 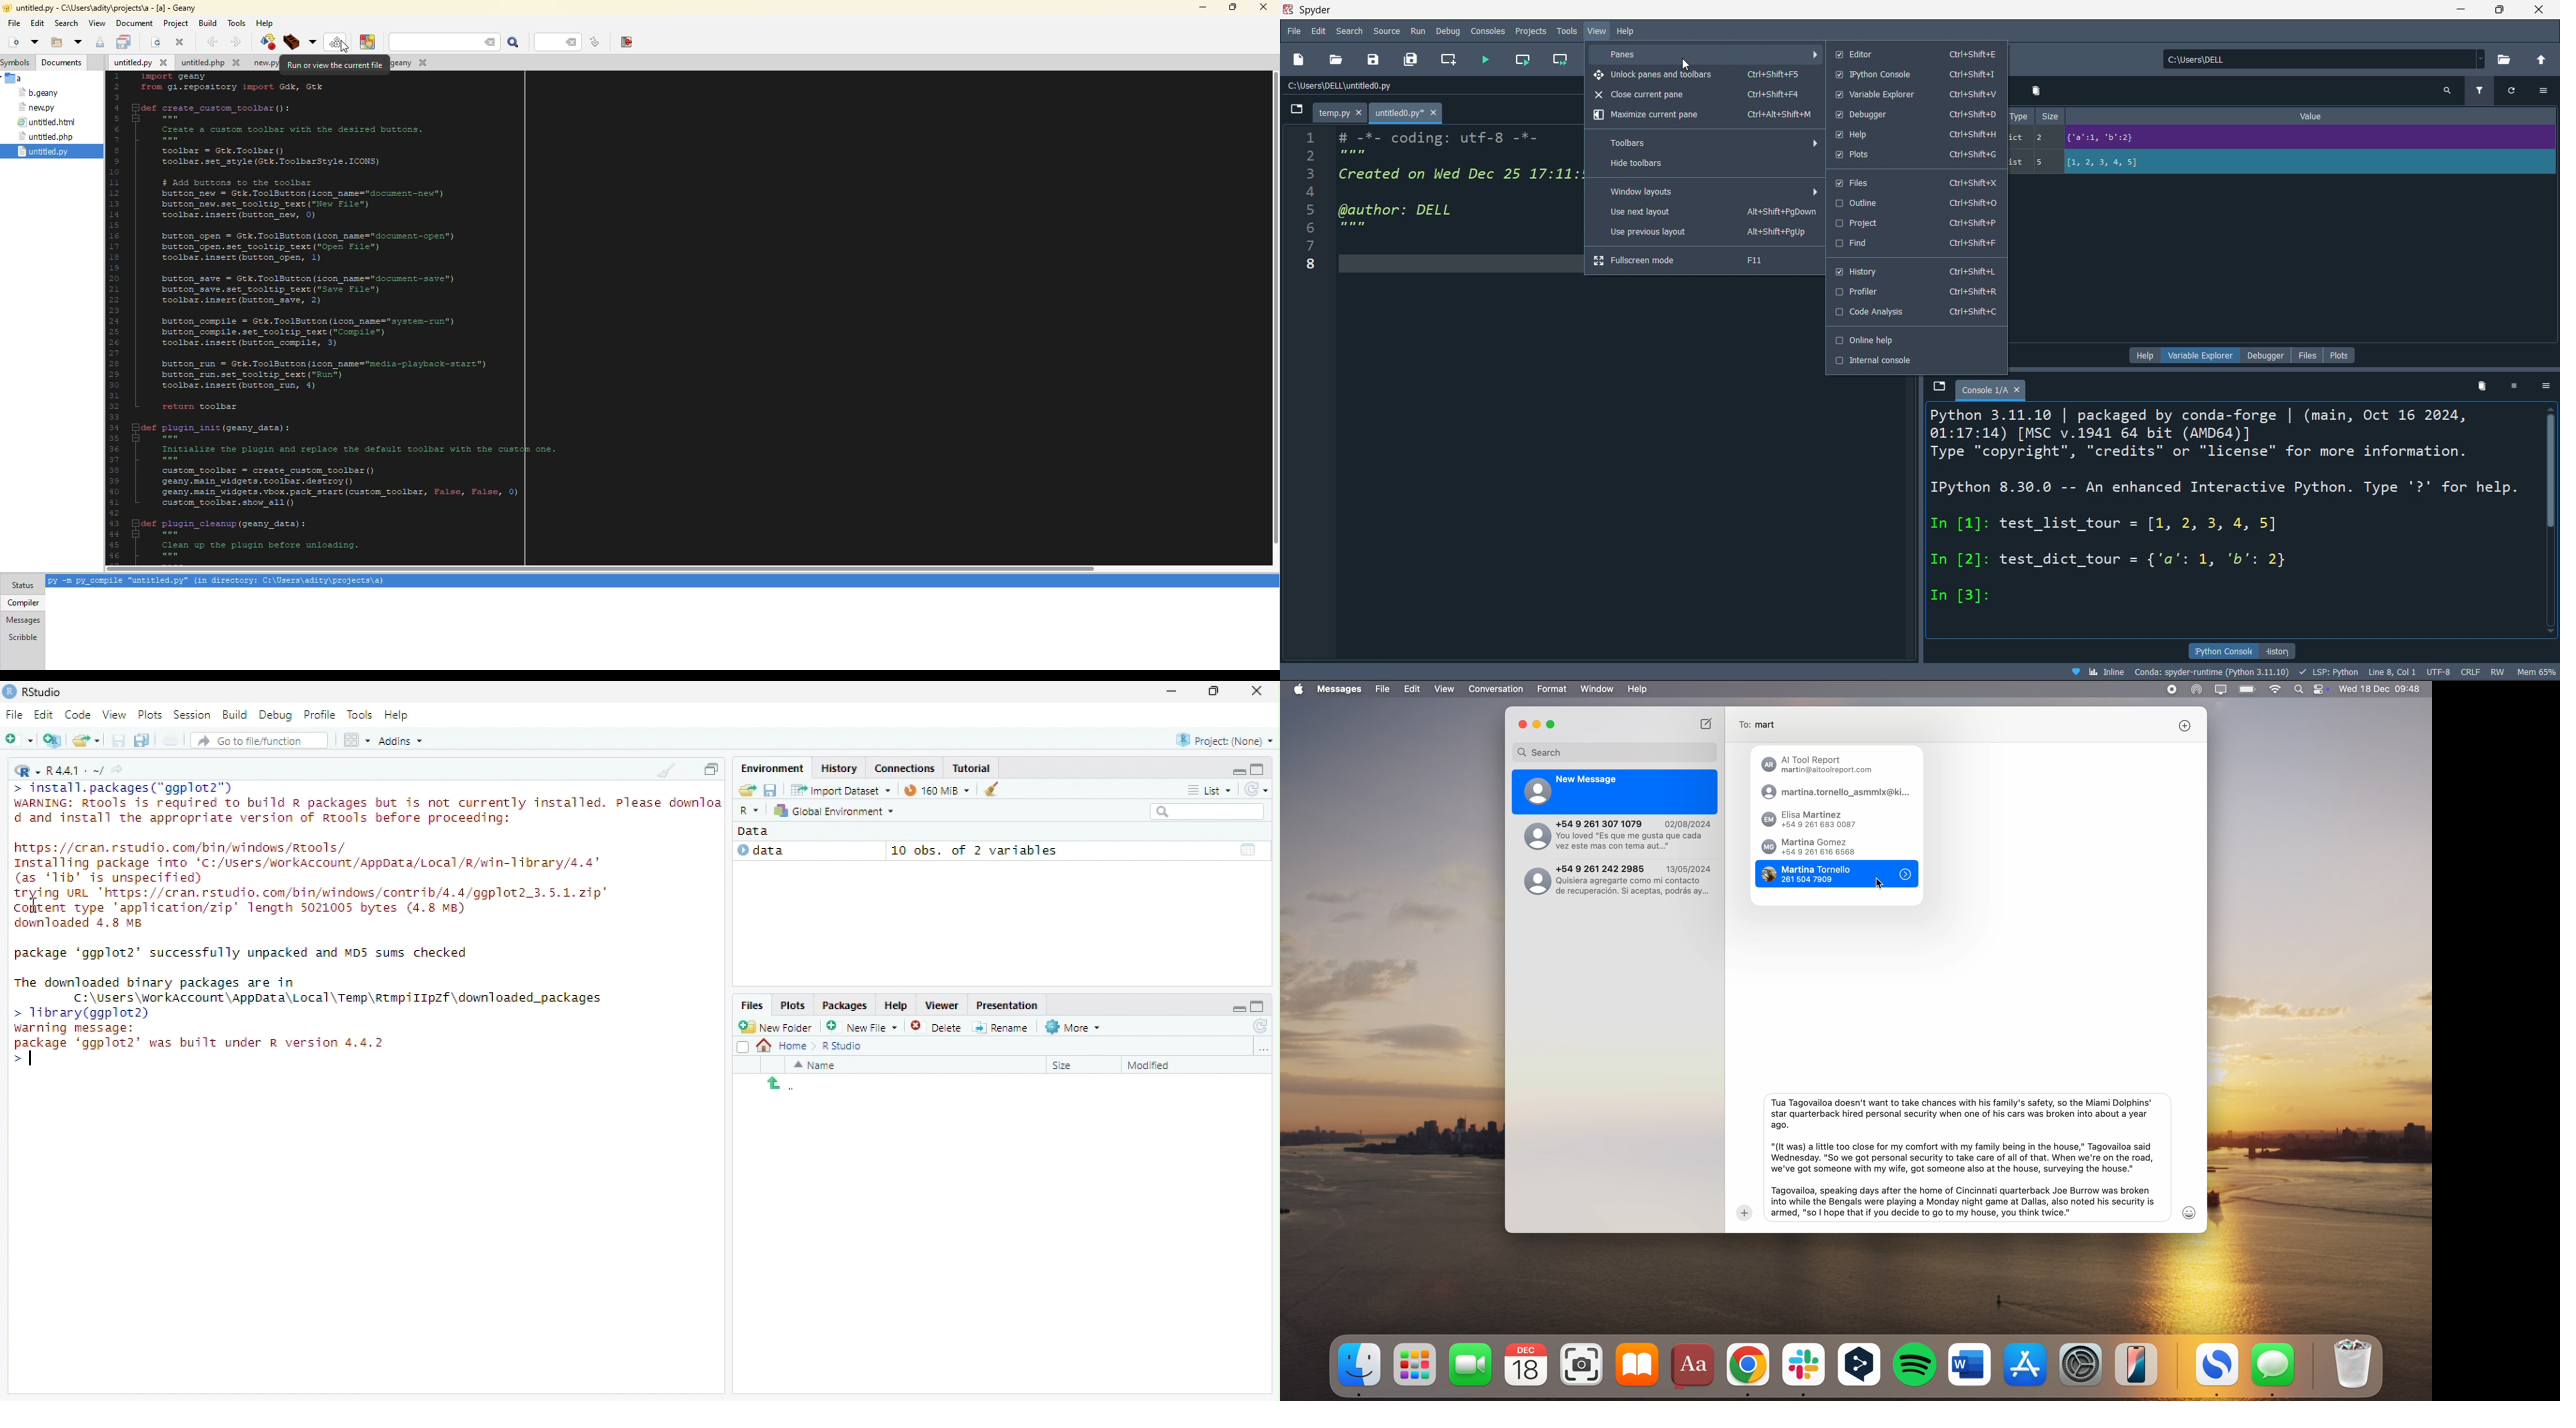 I want to click on launchpad, so click(x=1417, y=1365).